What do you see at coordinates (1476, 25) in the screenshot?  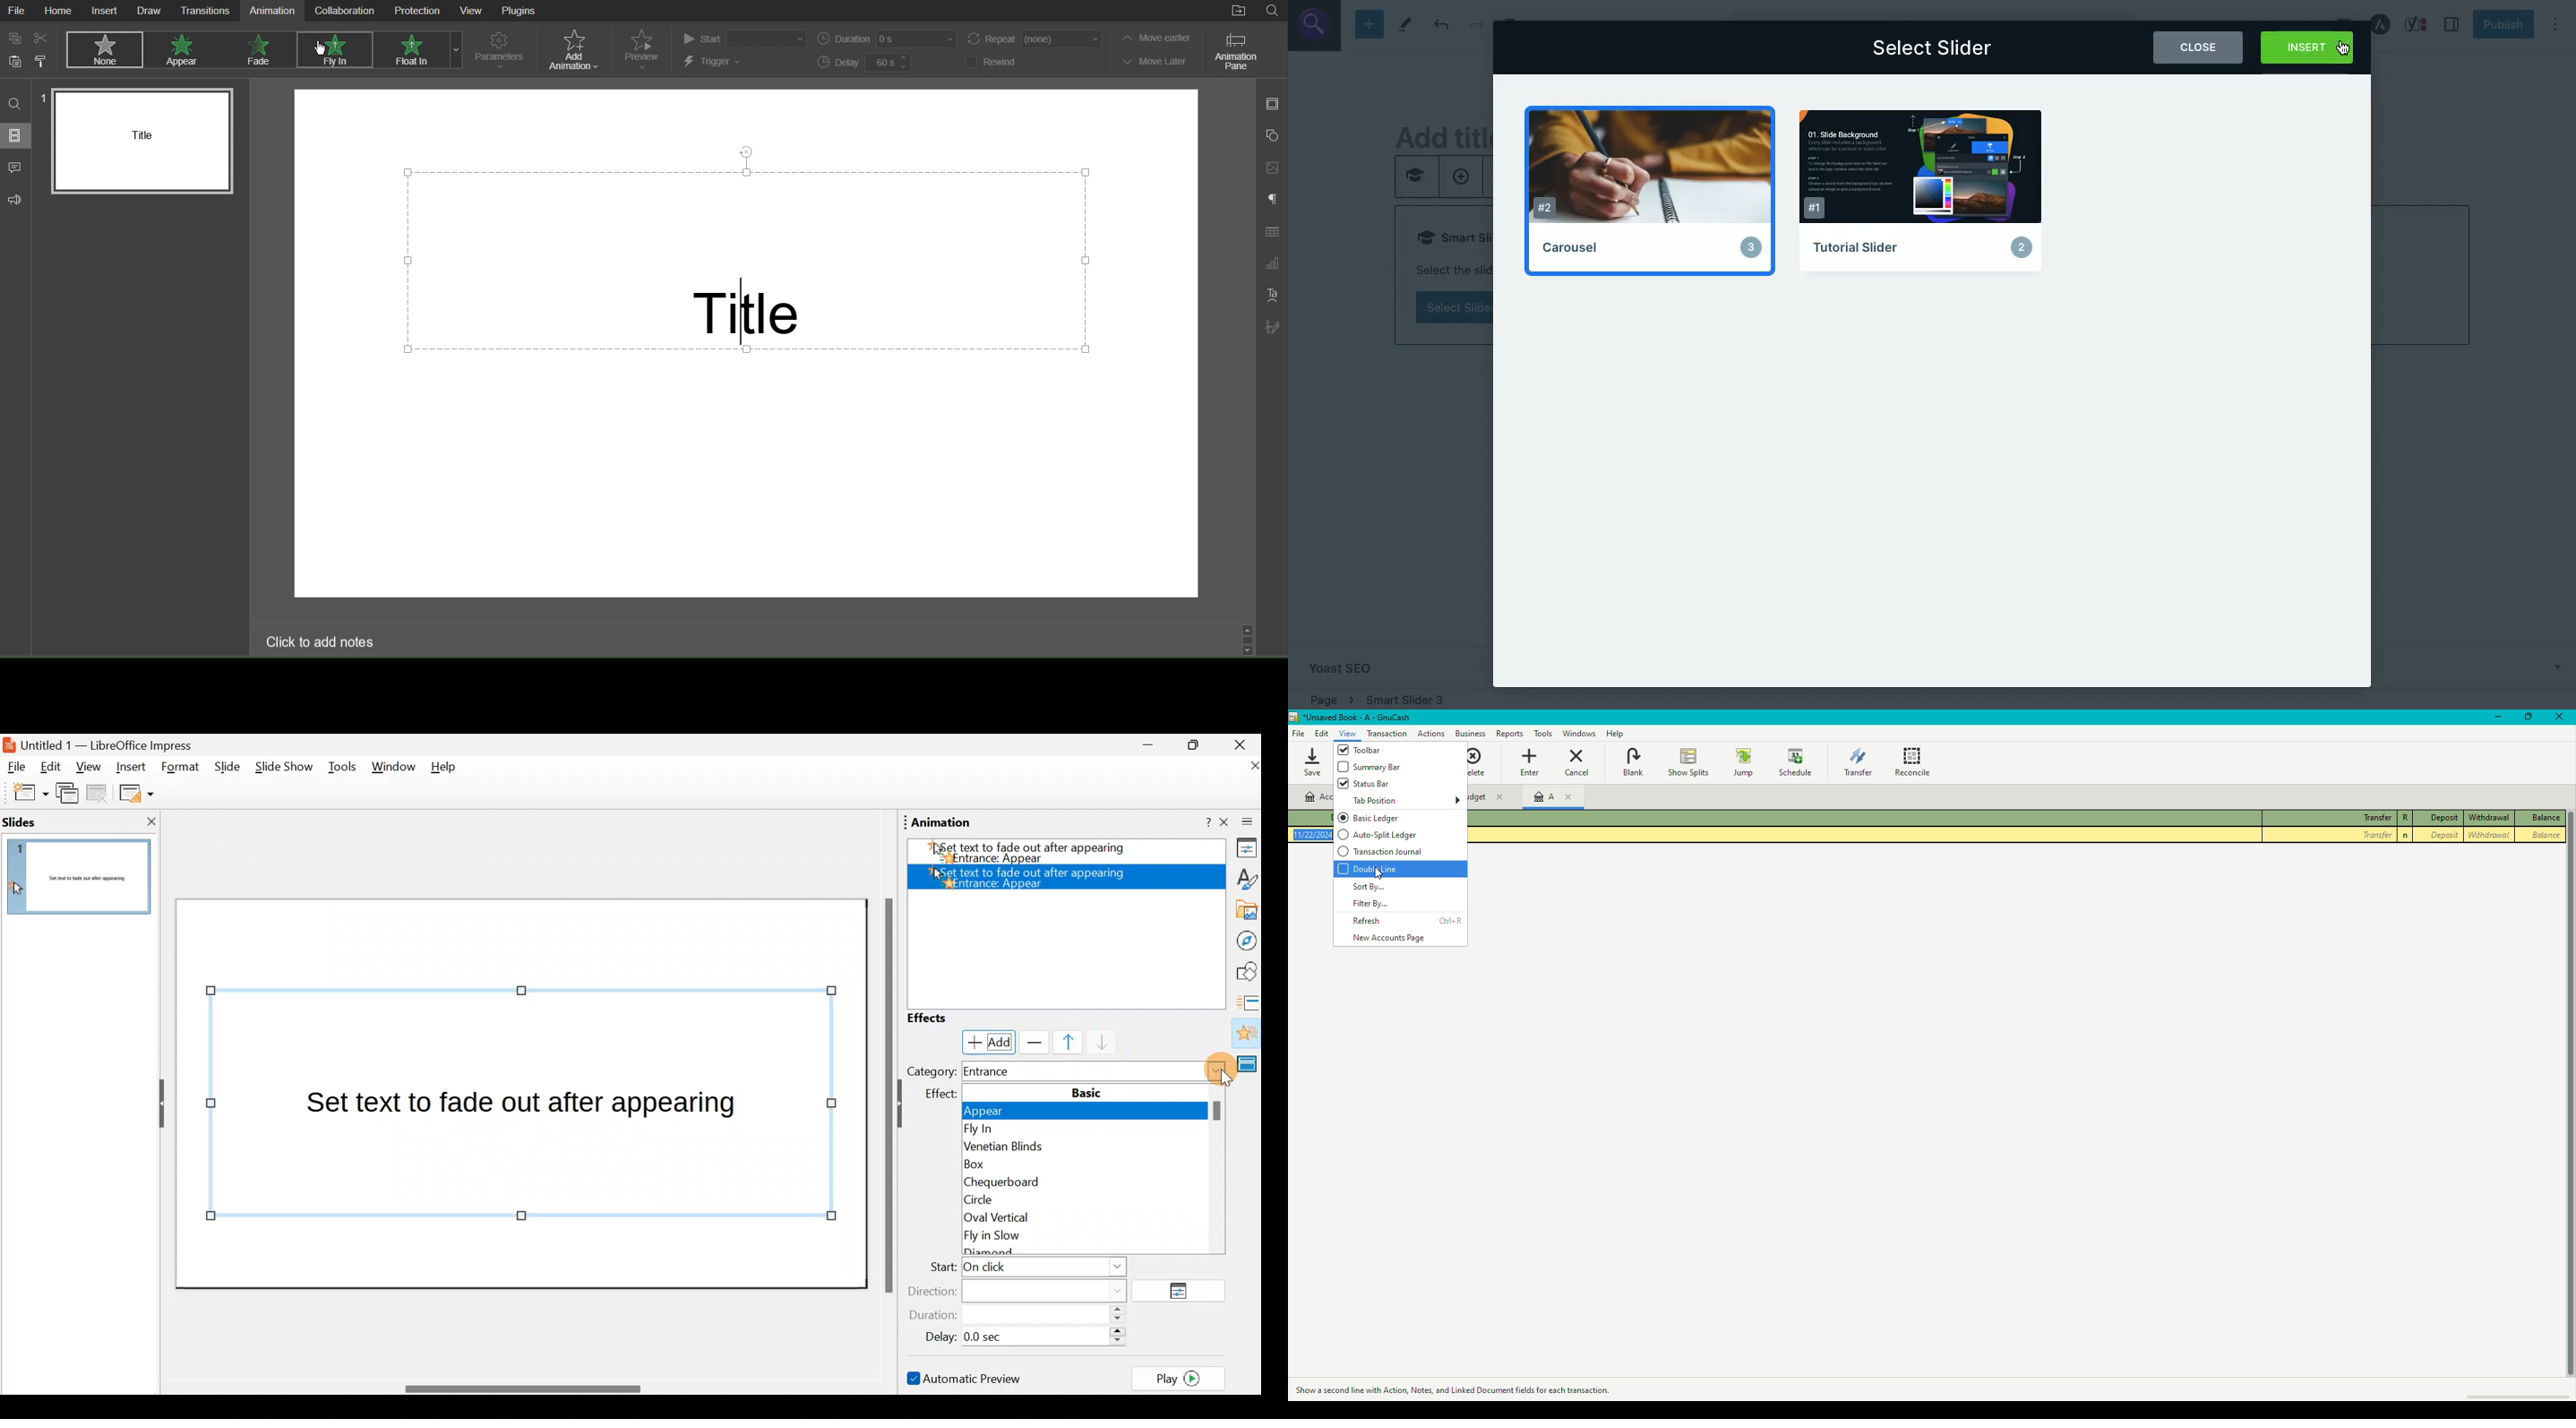 I see `Redo` at bounding box center [1476, 25].